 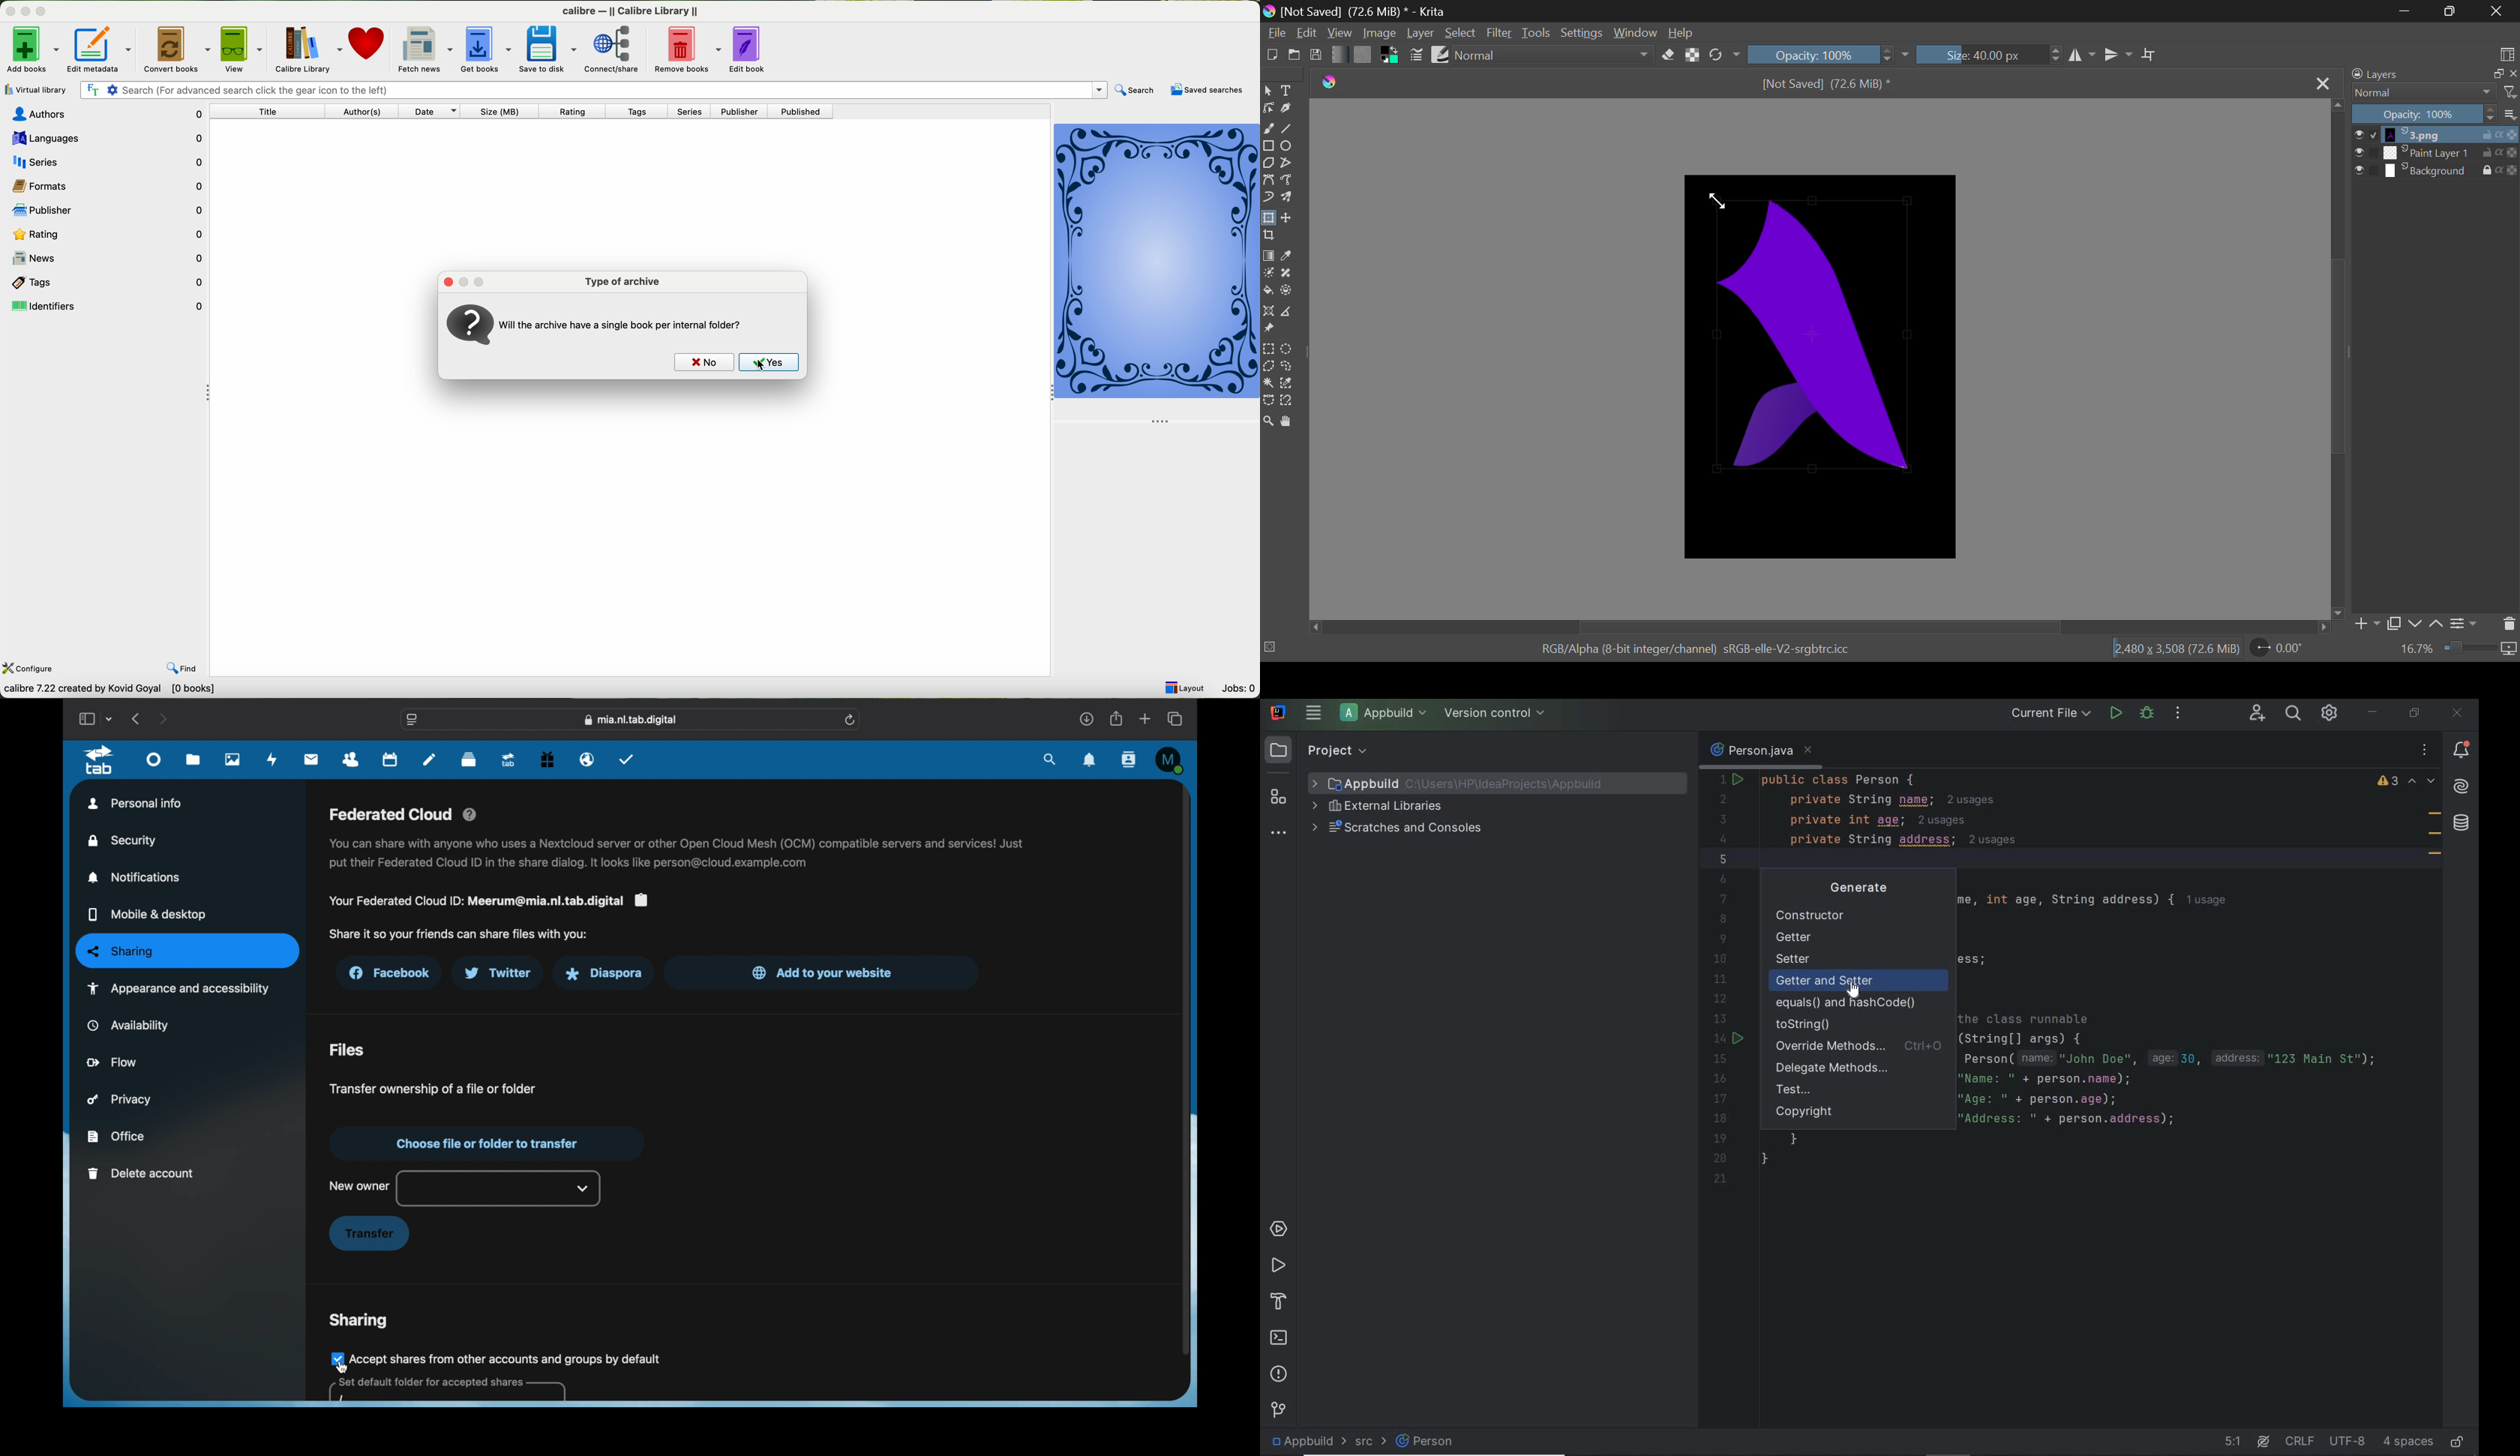 What do you see at coordinates (469, 325) in the screenshot?
I see `icon` at bounding box center [469, 325].